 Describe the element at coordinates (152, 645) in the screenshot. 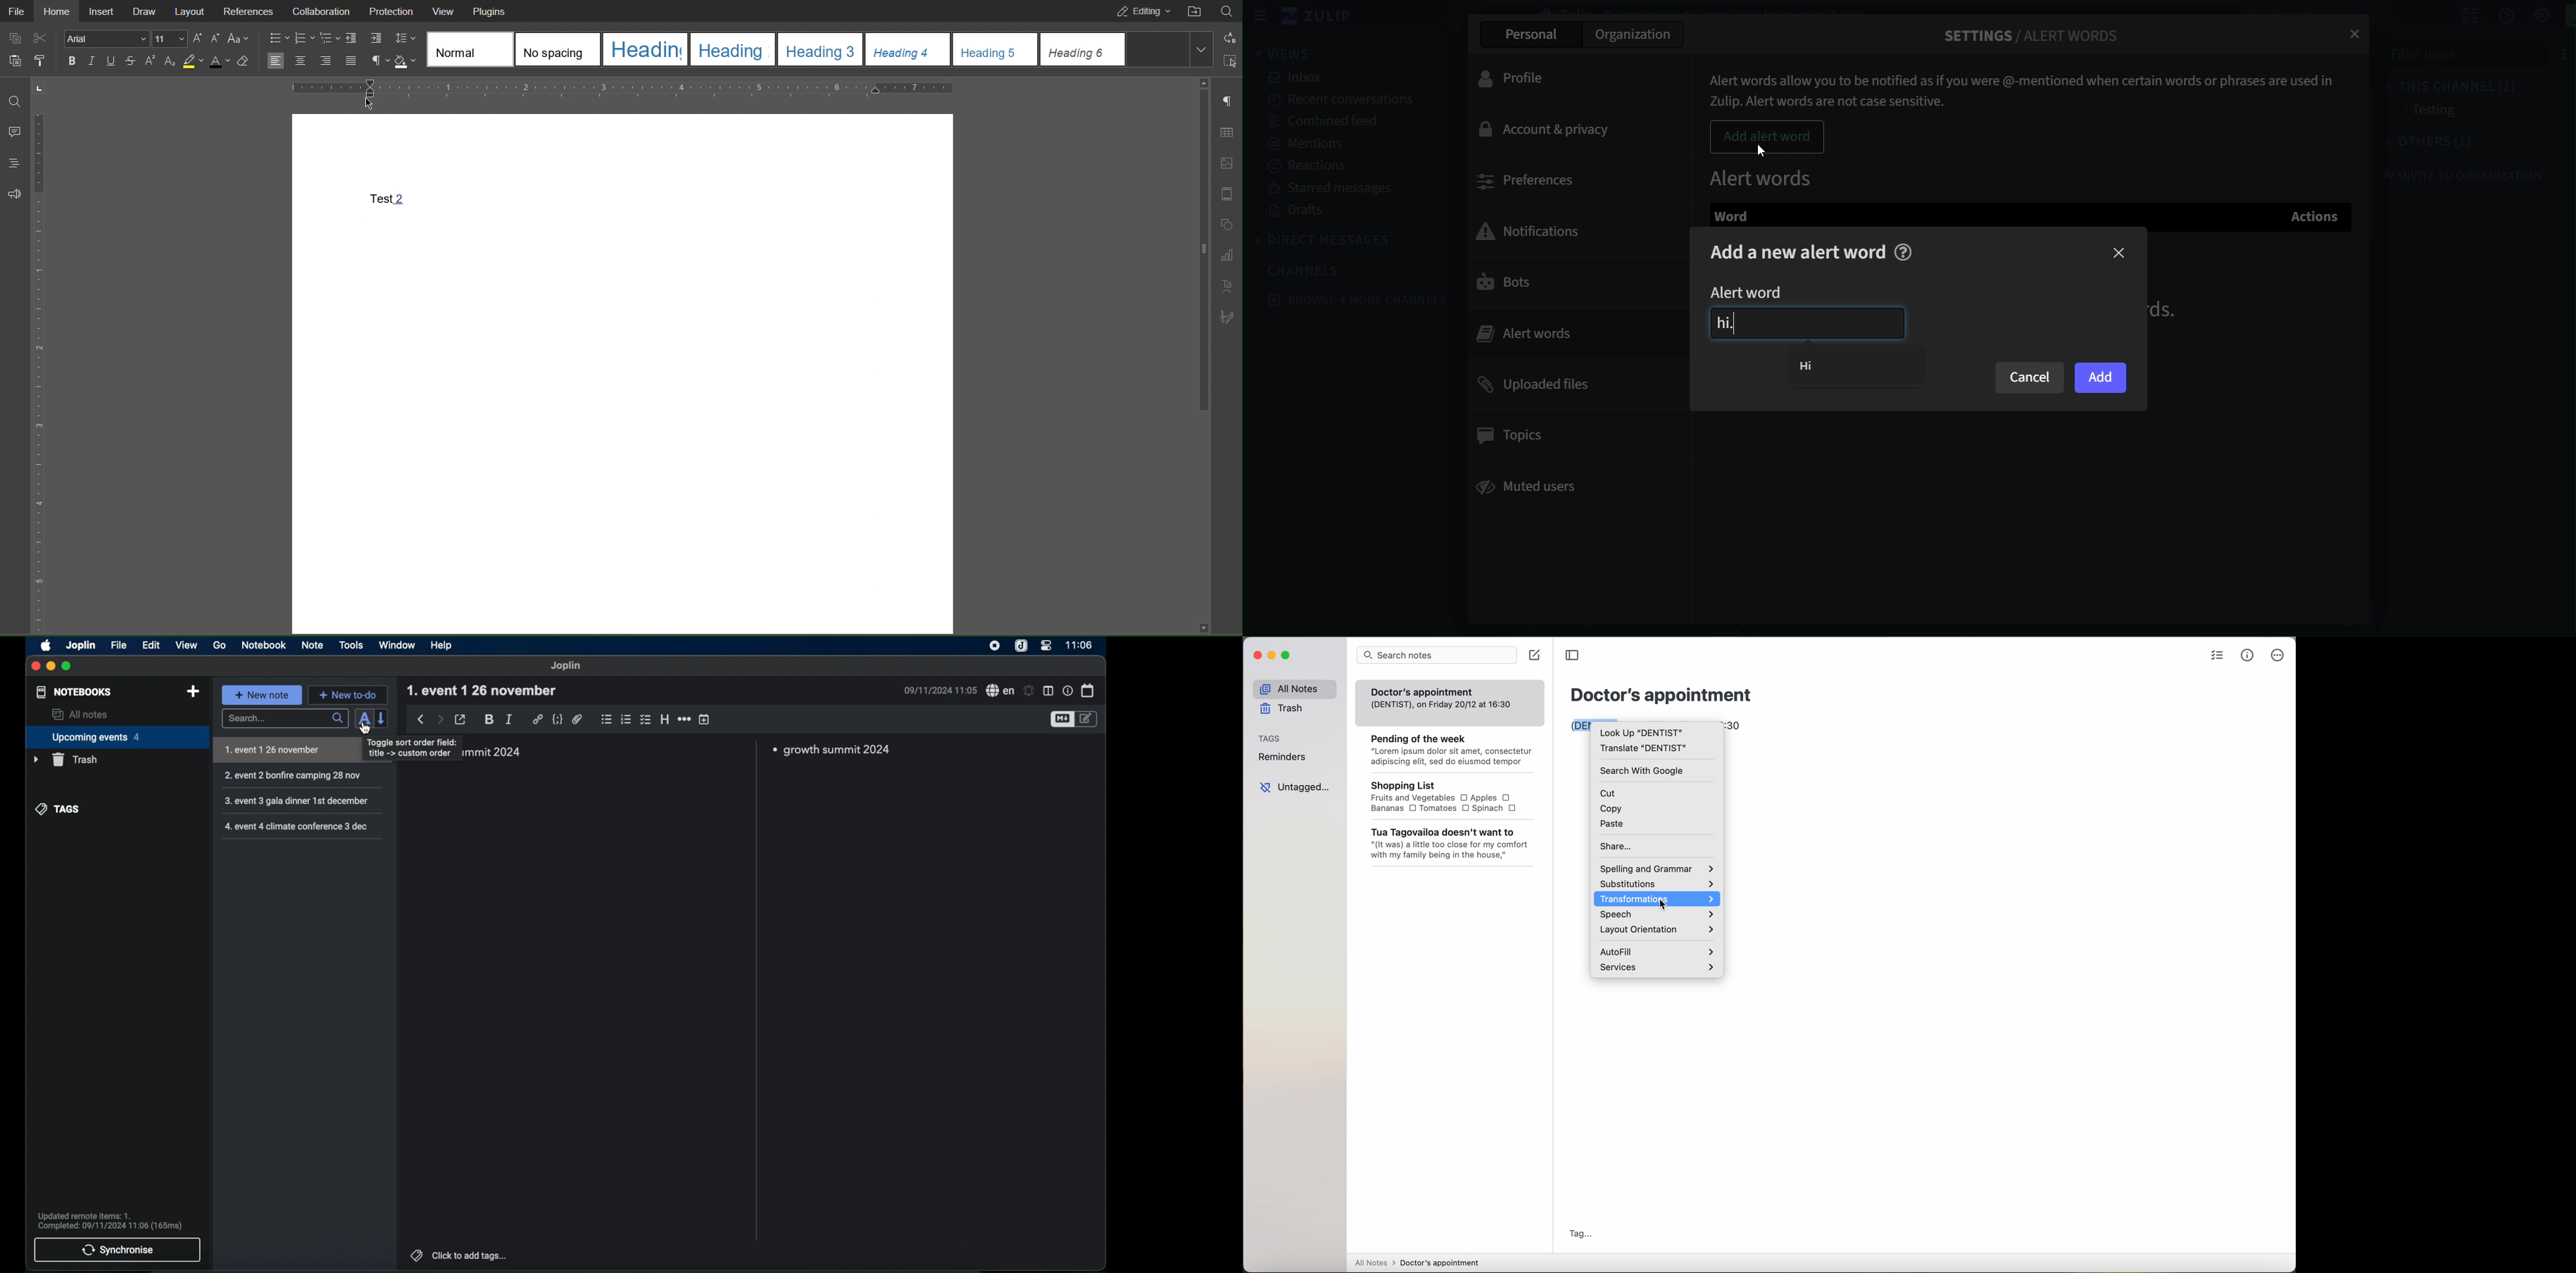

I see `edit` at that location.